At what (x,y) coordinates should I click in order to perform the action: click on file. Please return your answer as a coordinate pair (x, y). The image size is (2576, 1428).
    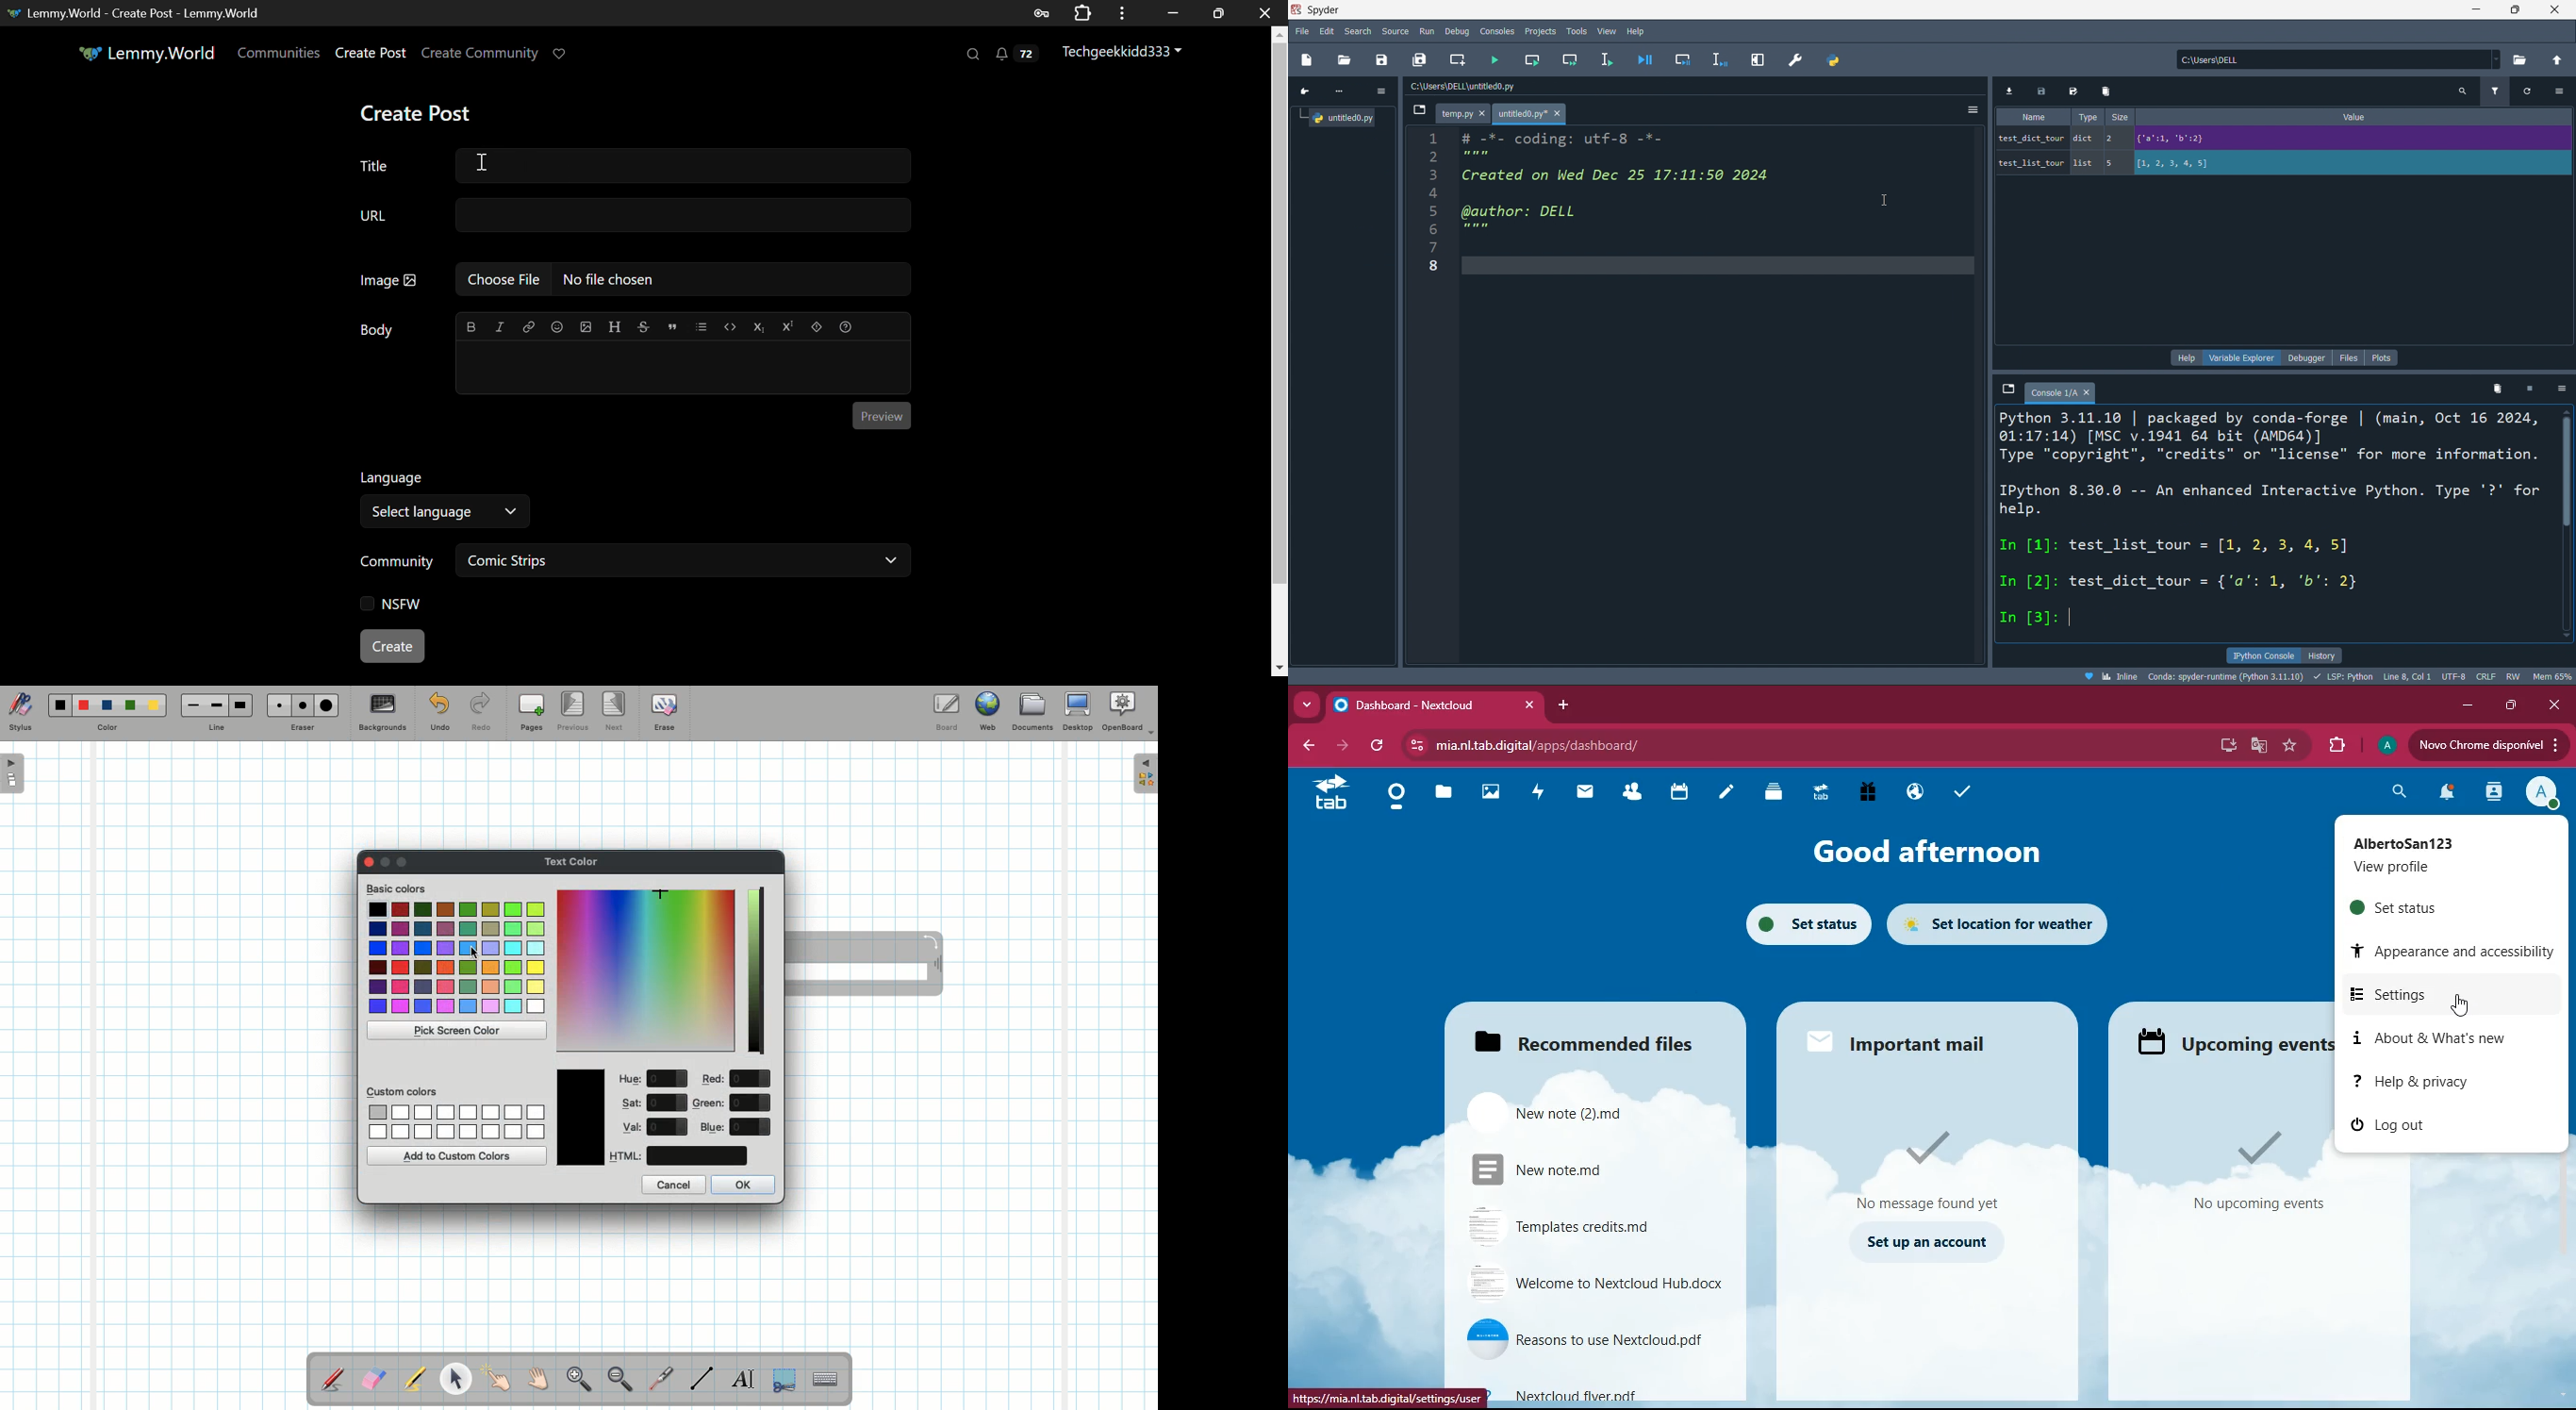
    Looking at the image, I should click on (2351, 356).